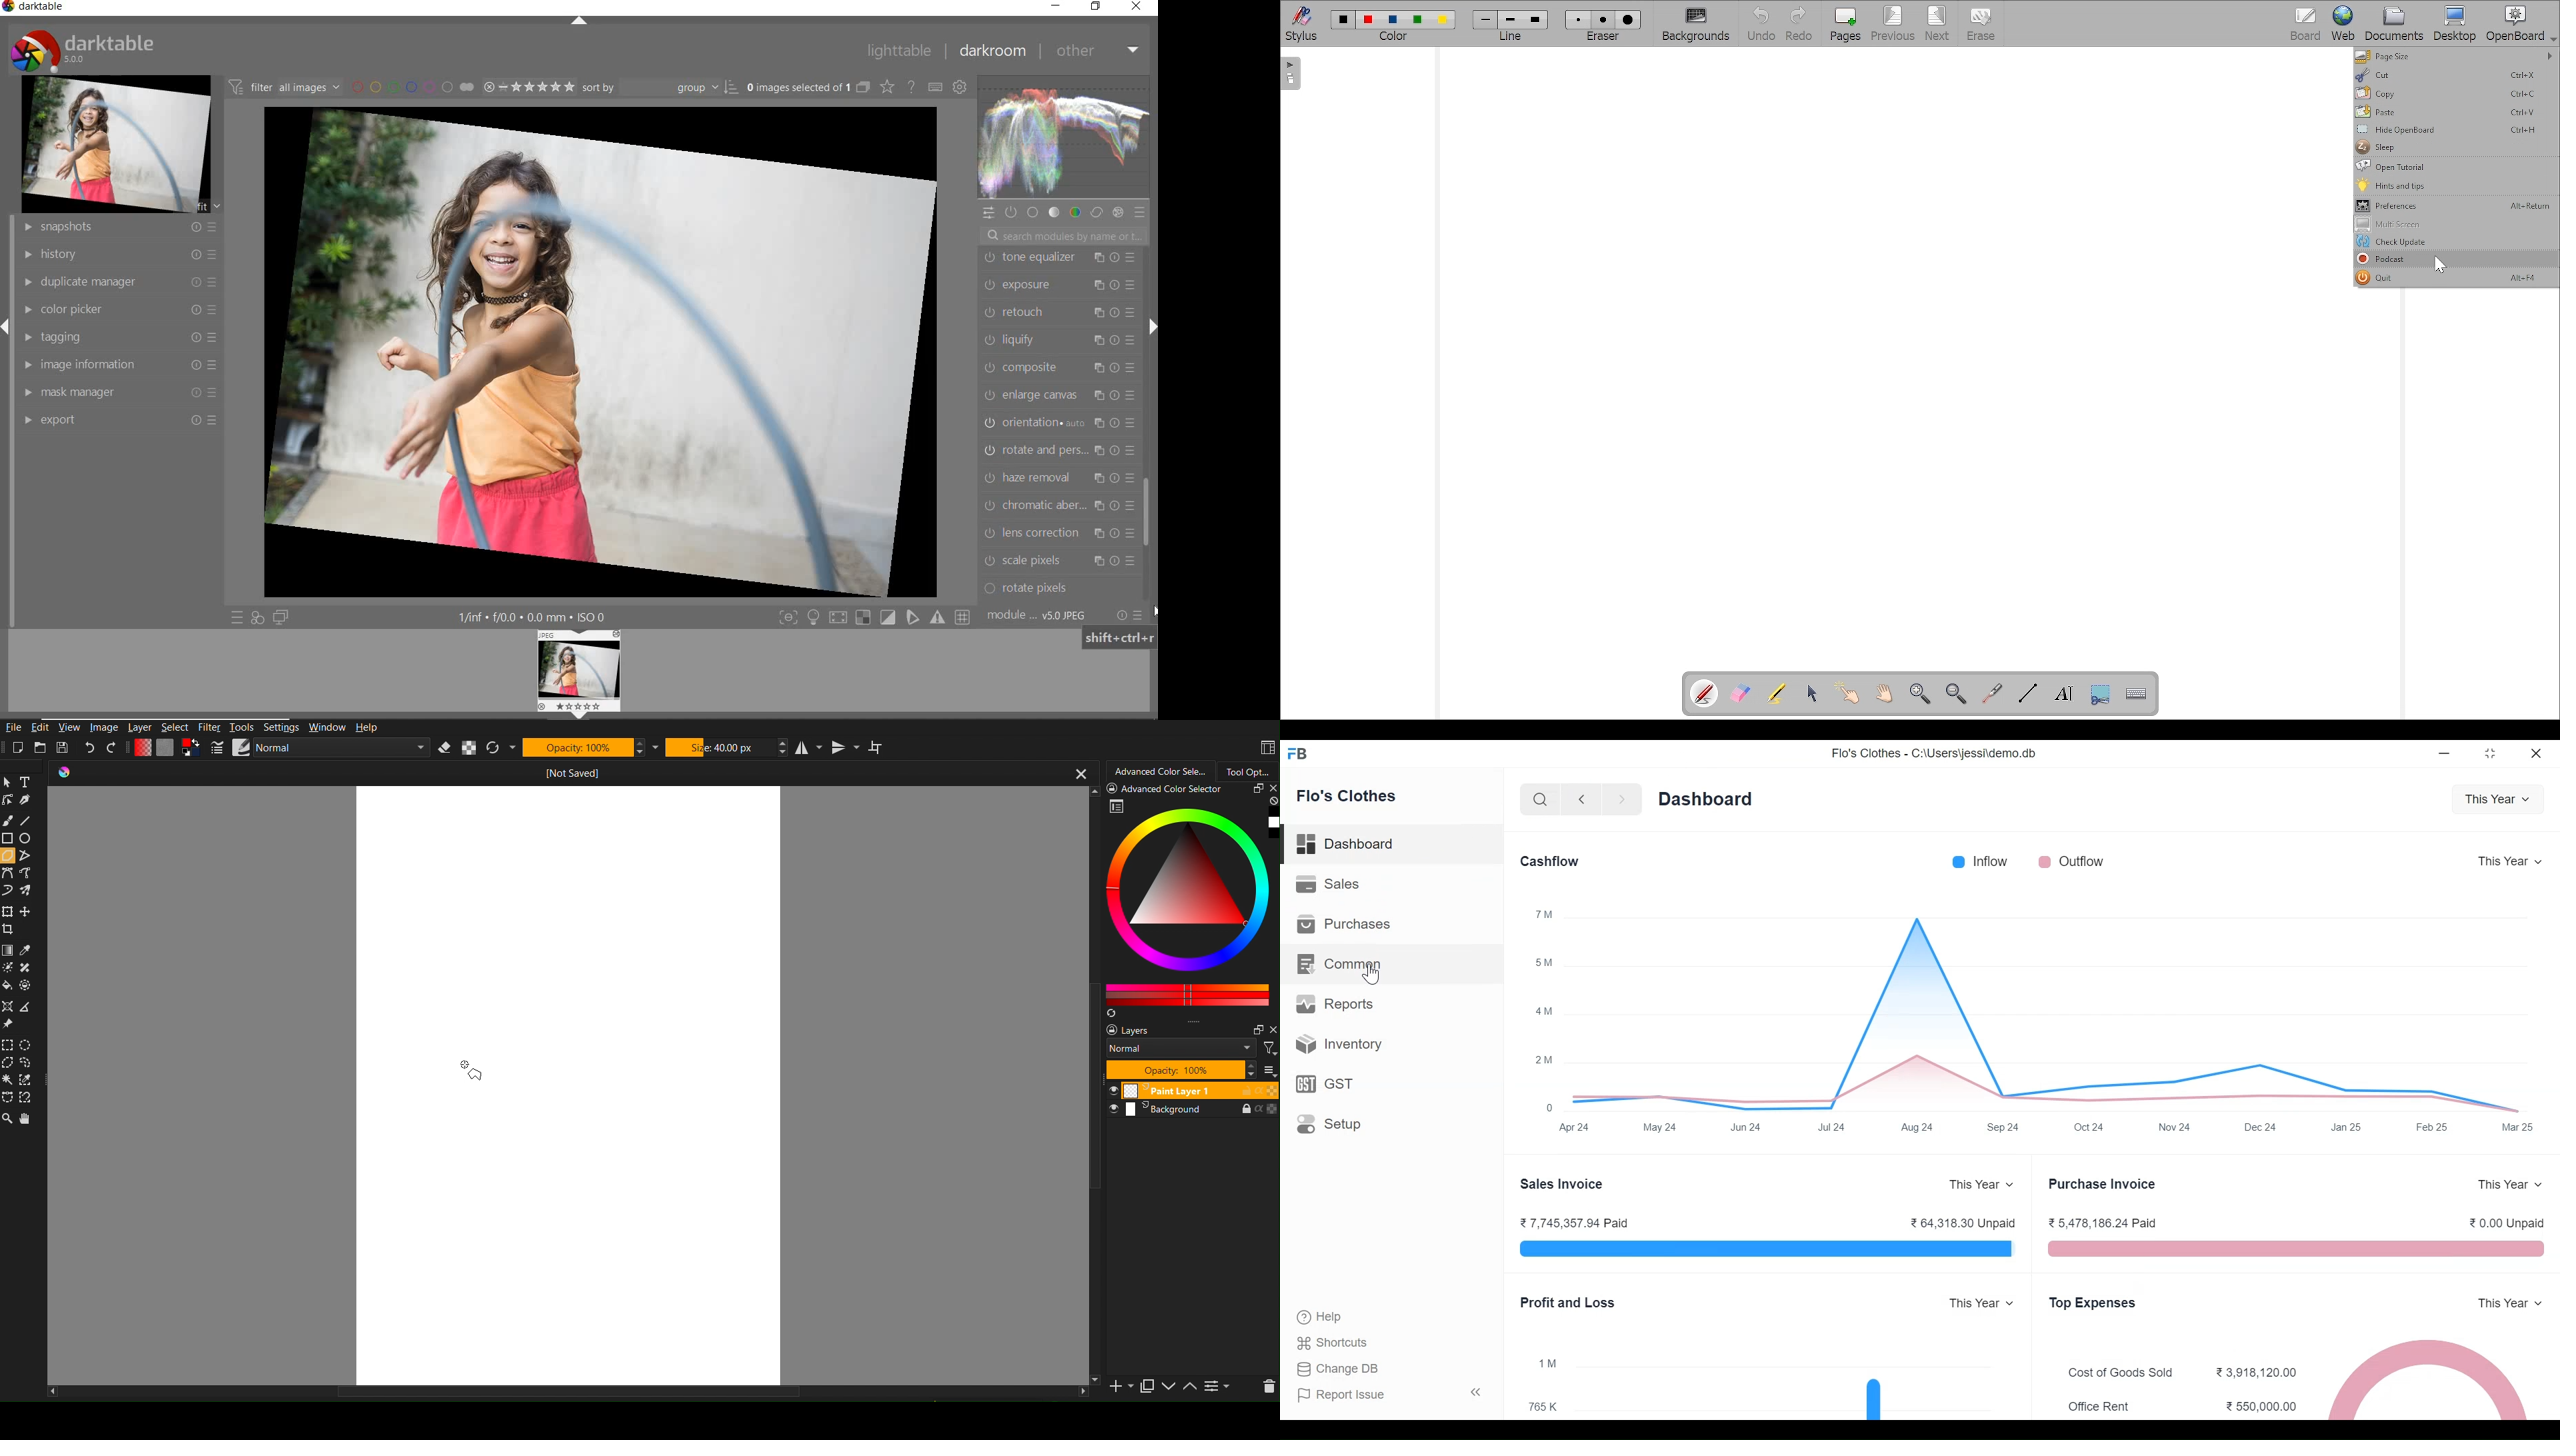 The width and height of the screenshot is (2576, 1456). Describe the element at coordinates (257, 617) in the screenshot. I see `quick access for applying of your style` at that location.